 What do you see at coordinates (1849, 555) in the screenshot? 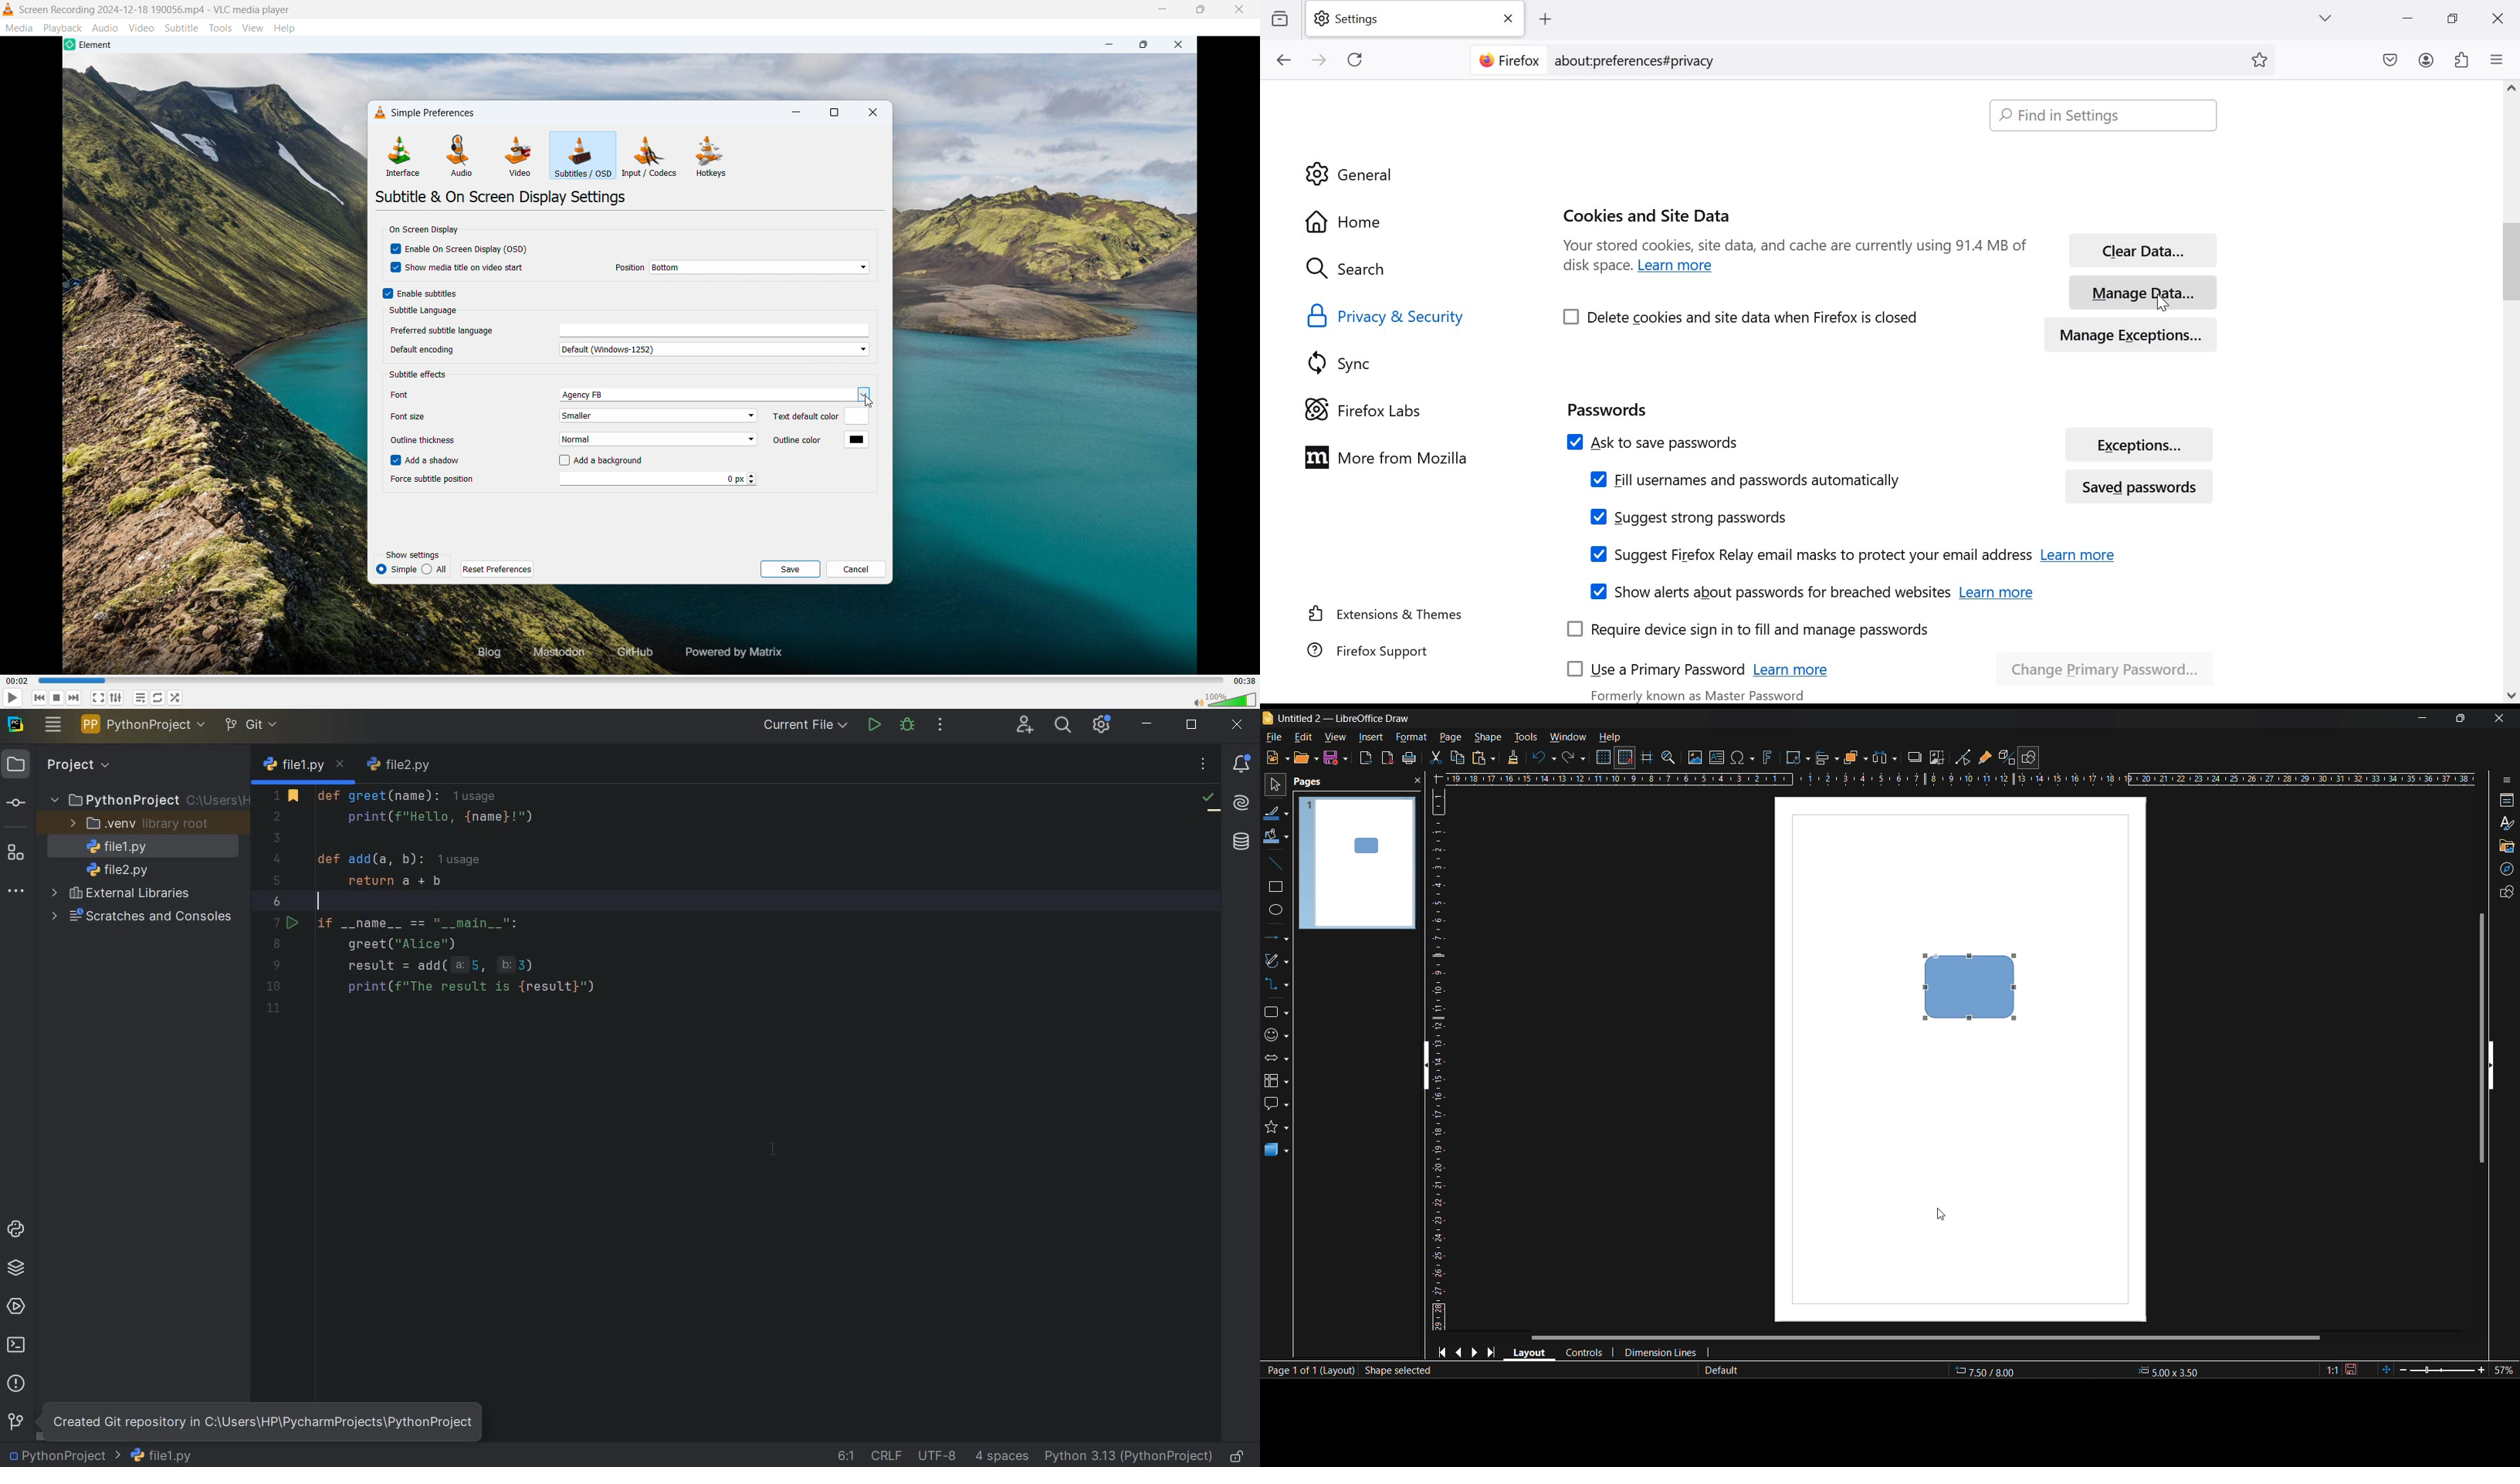
I see `Suggest Firefox Relay email masks to protect your email address Learn more` at bounding box center [1849, 555].